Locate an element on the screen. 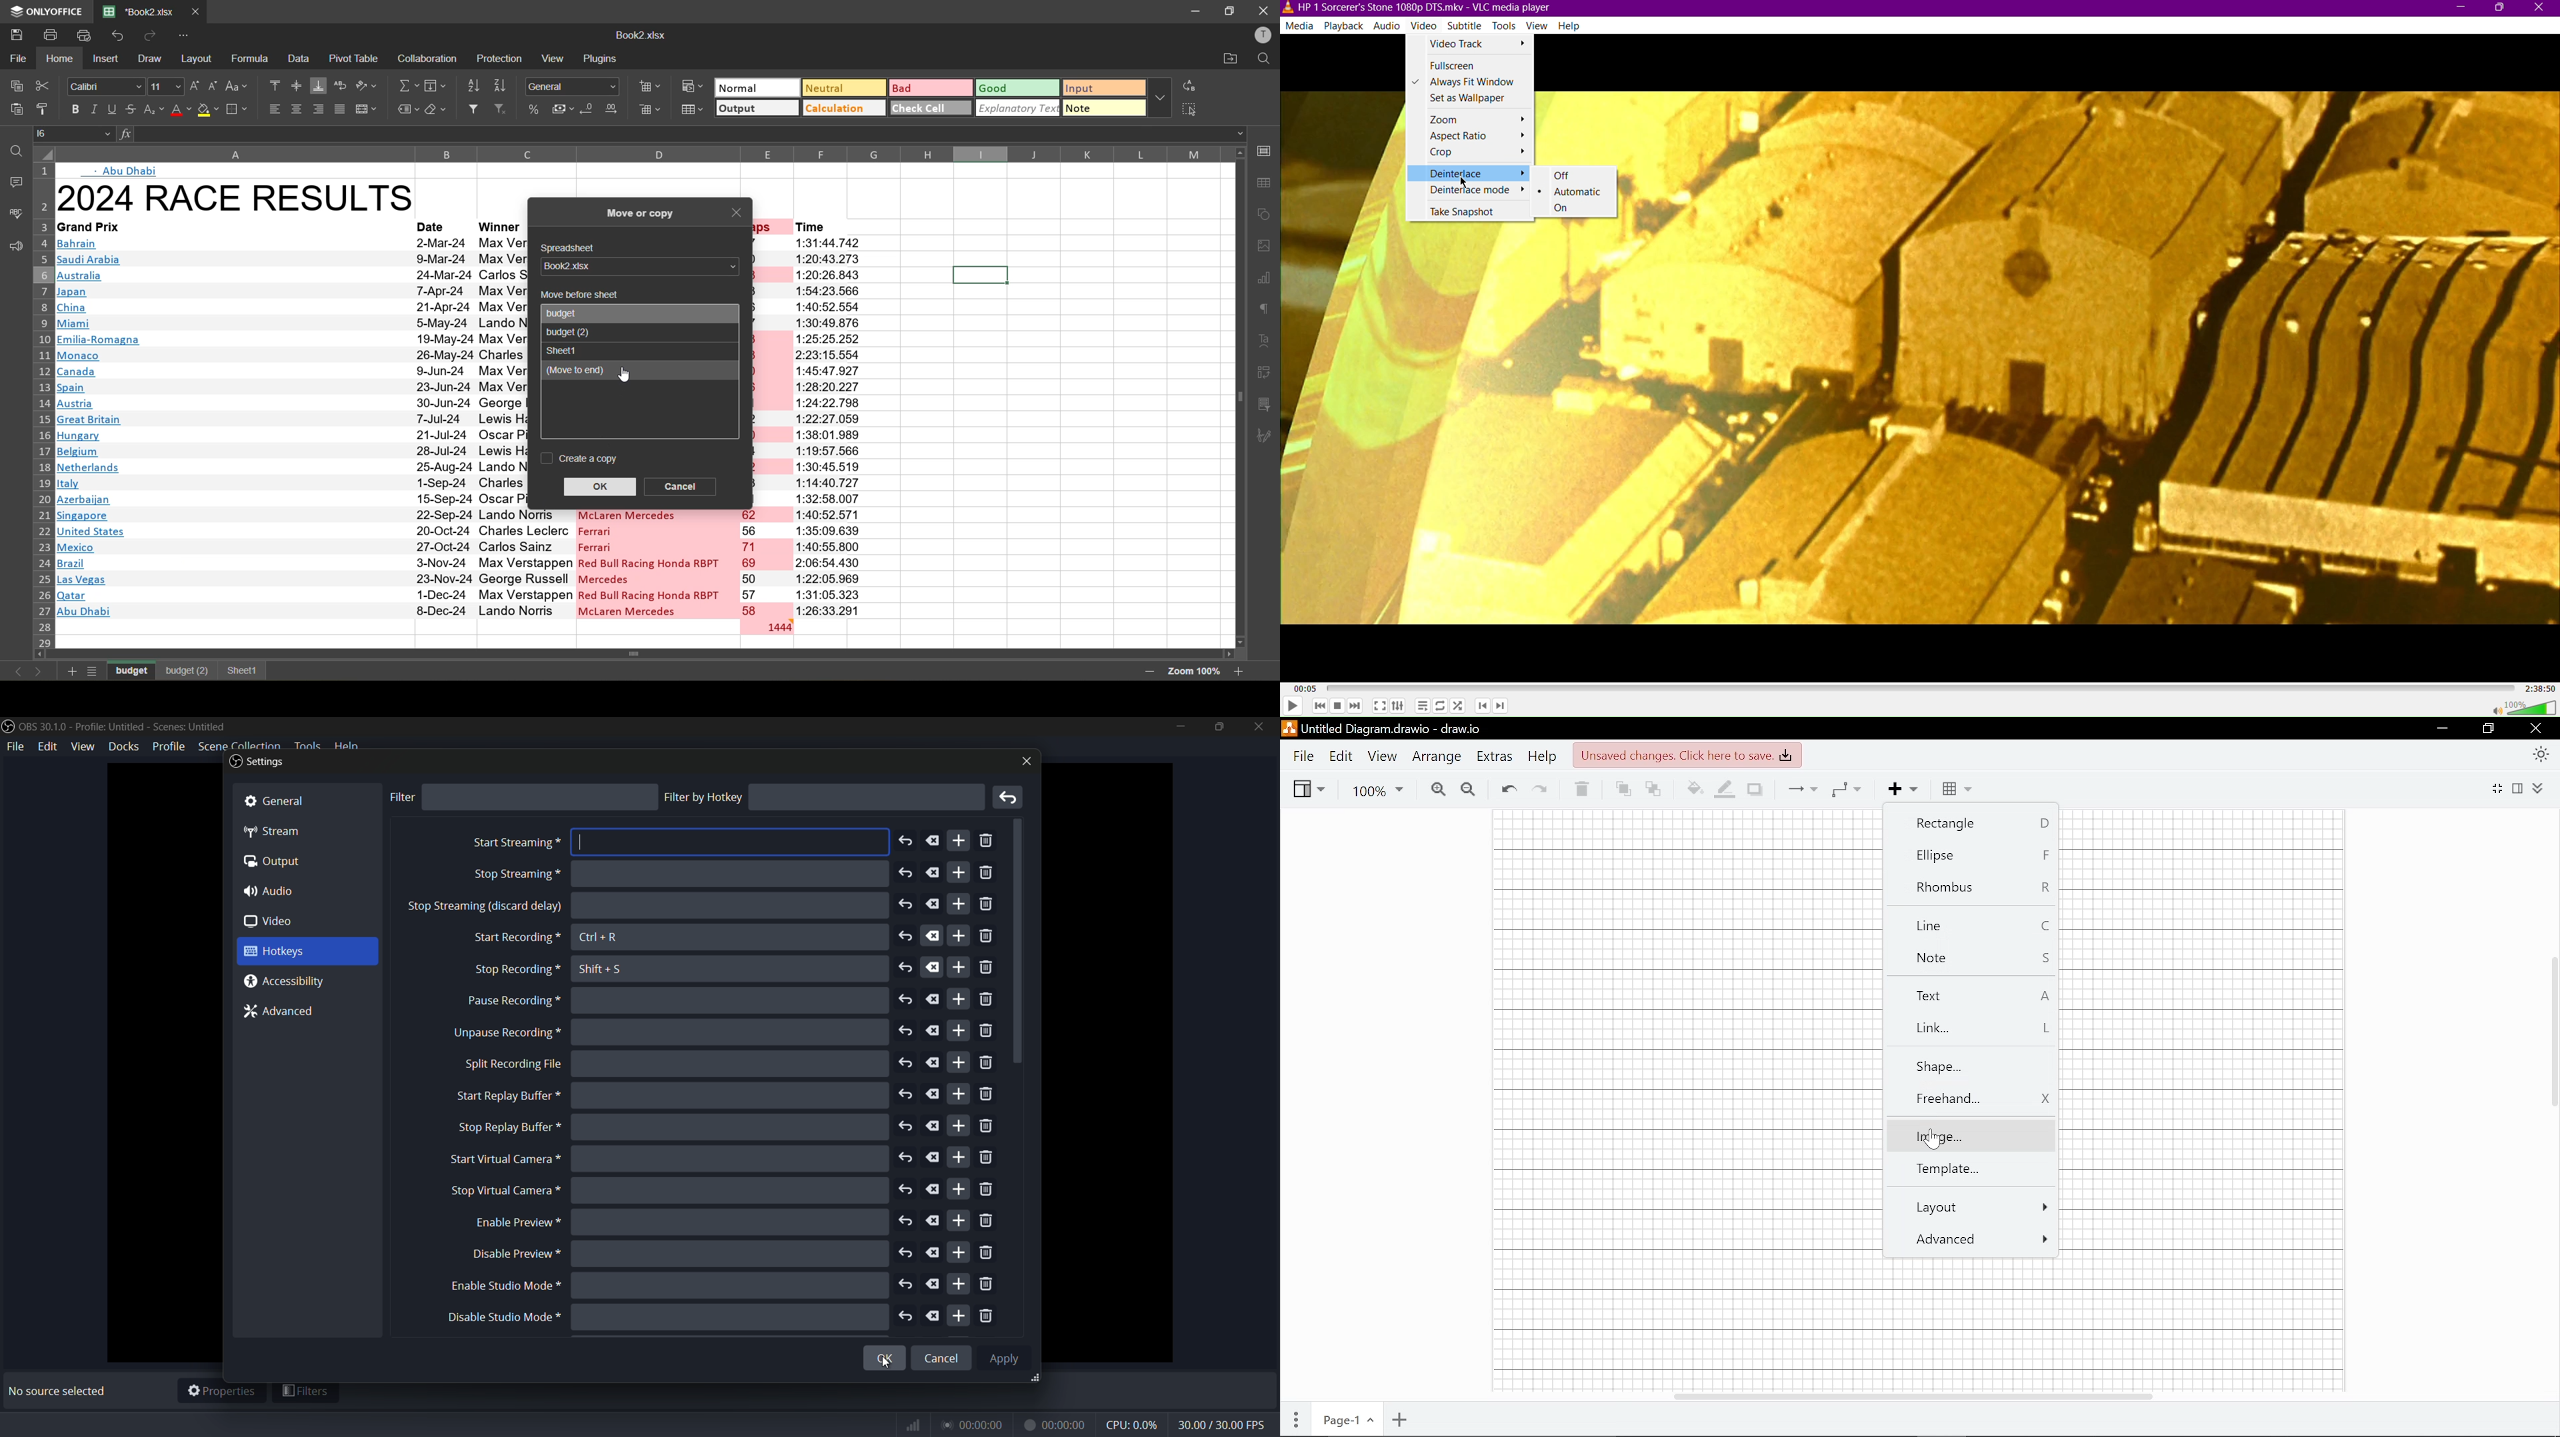 The image size is (2576, 1456). Always Fit Window is located at coordinates (1469, 83).